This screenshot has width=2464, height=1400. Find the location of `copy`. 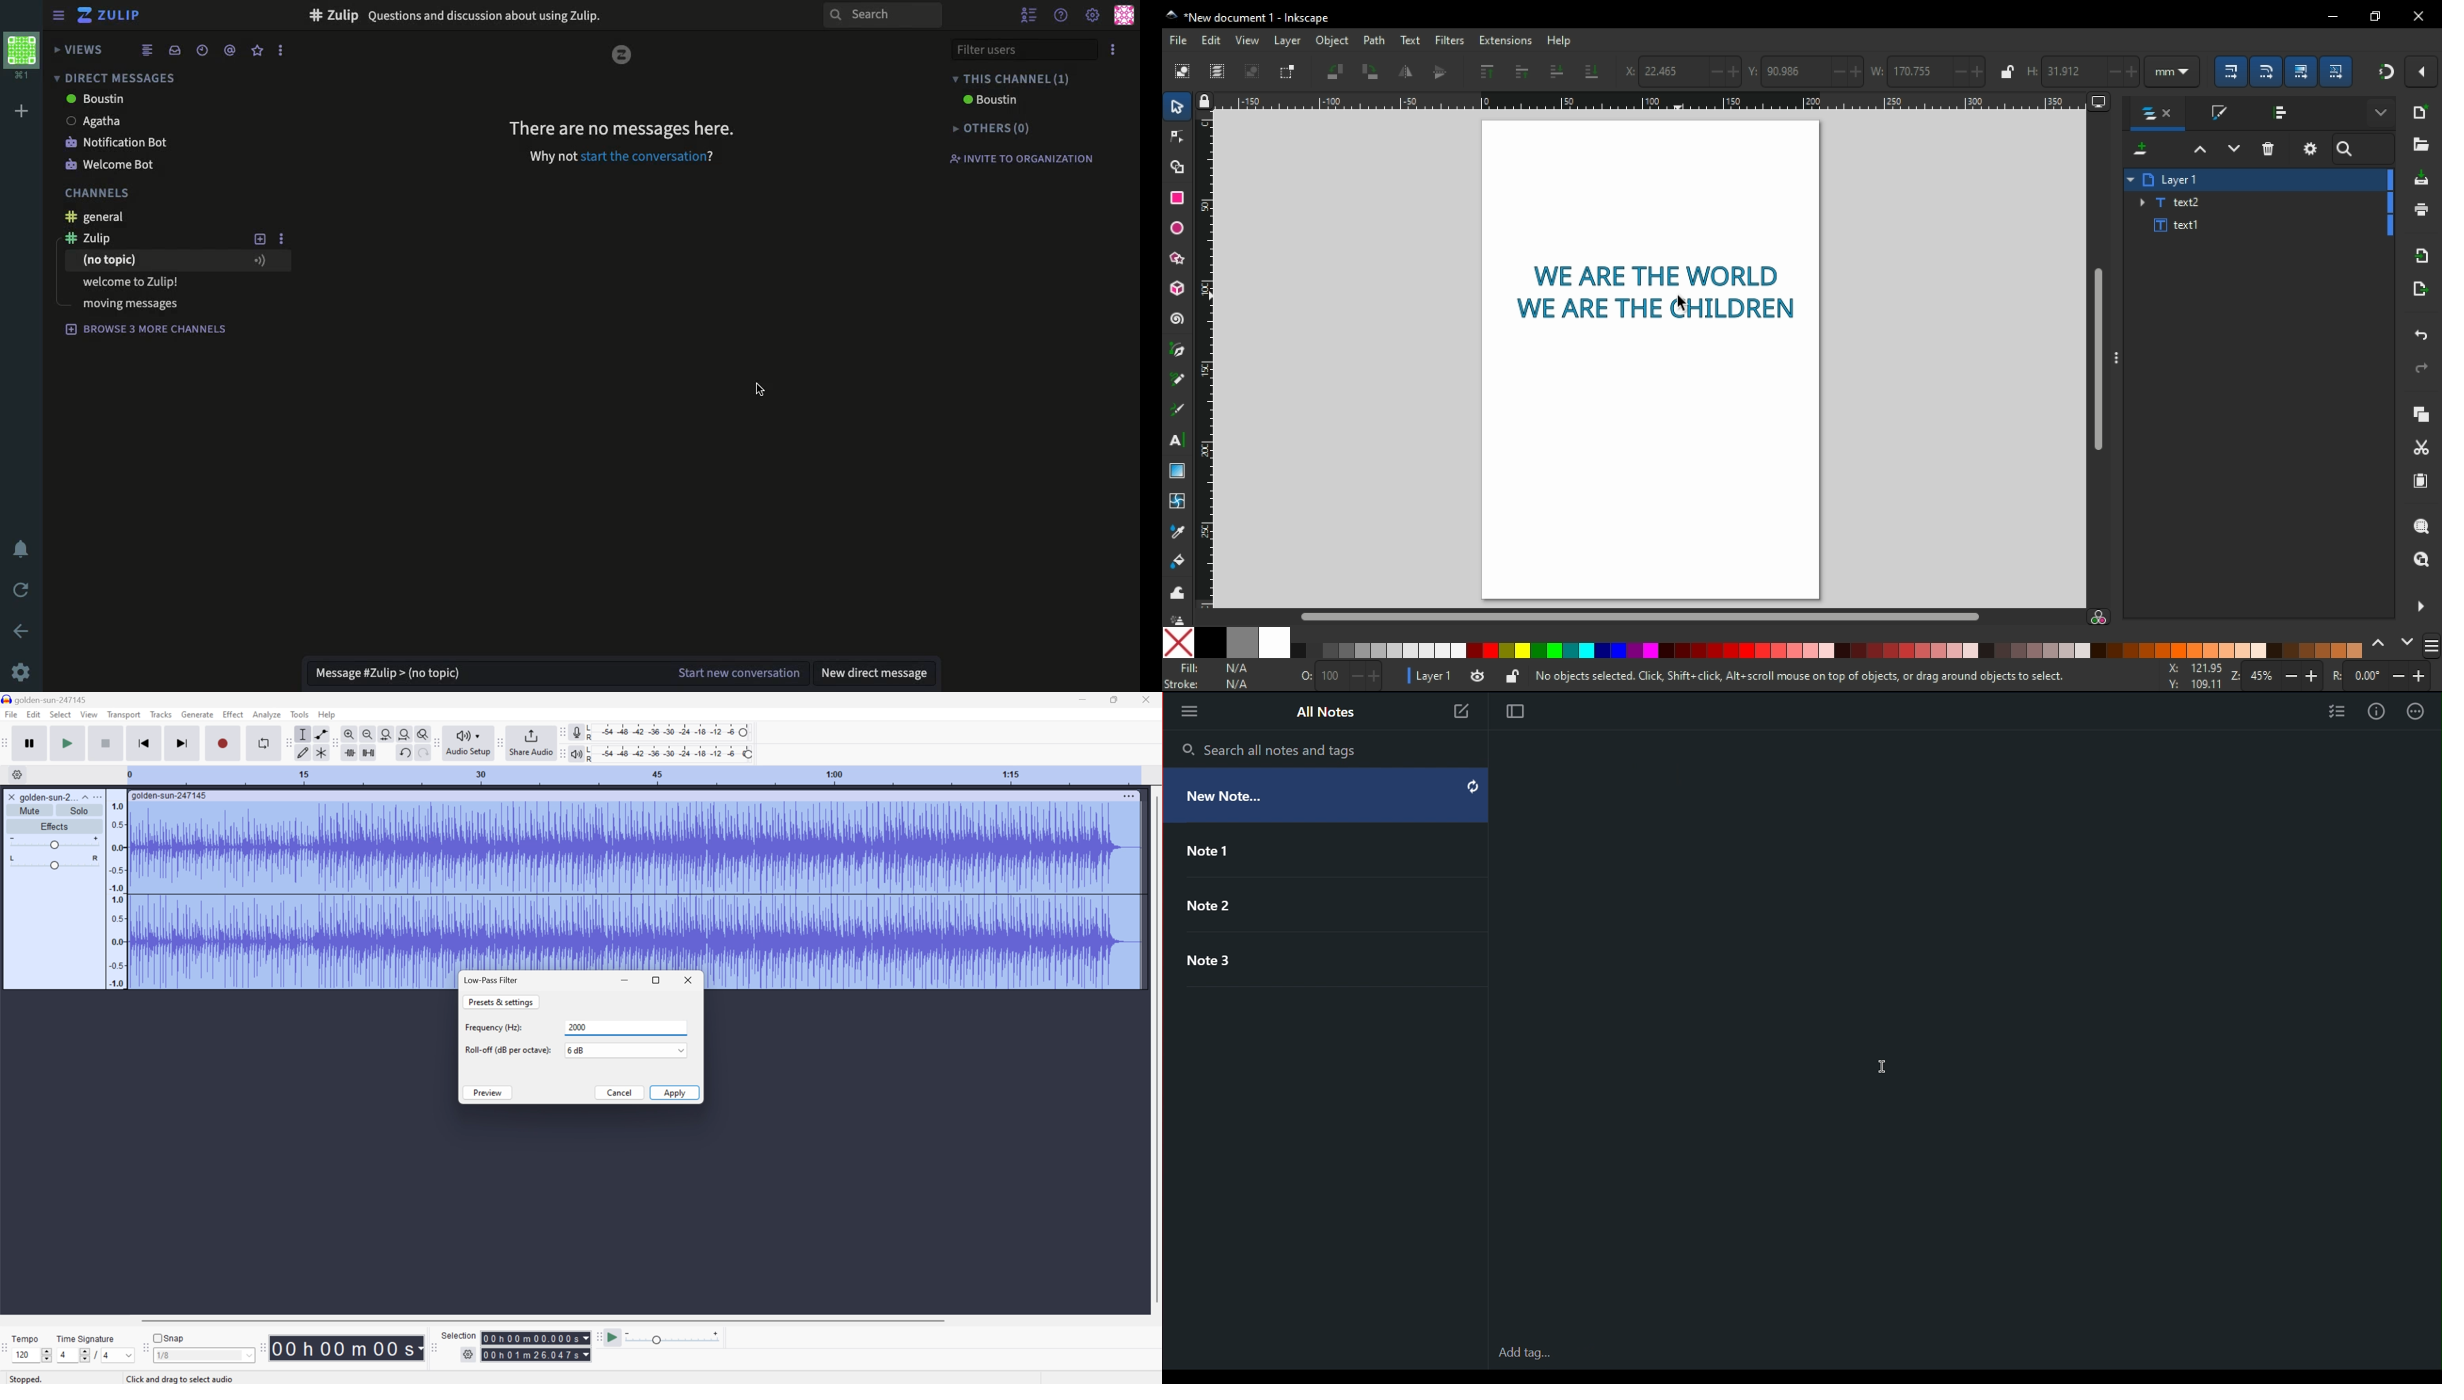

copy is located at coordinates (2418, 413).